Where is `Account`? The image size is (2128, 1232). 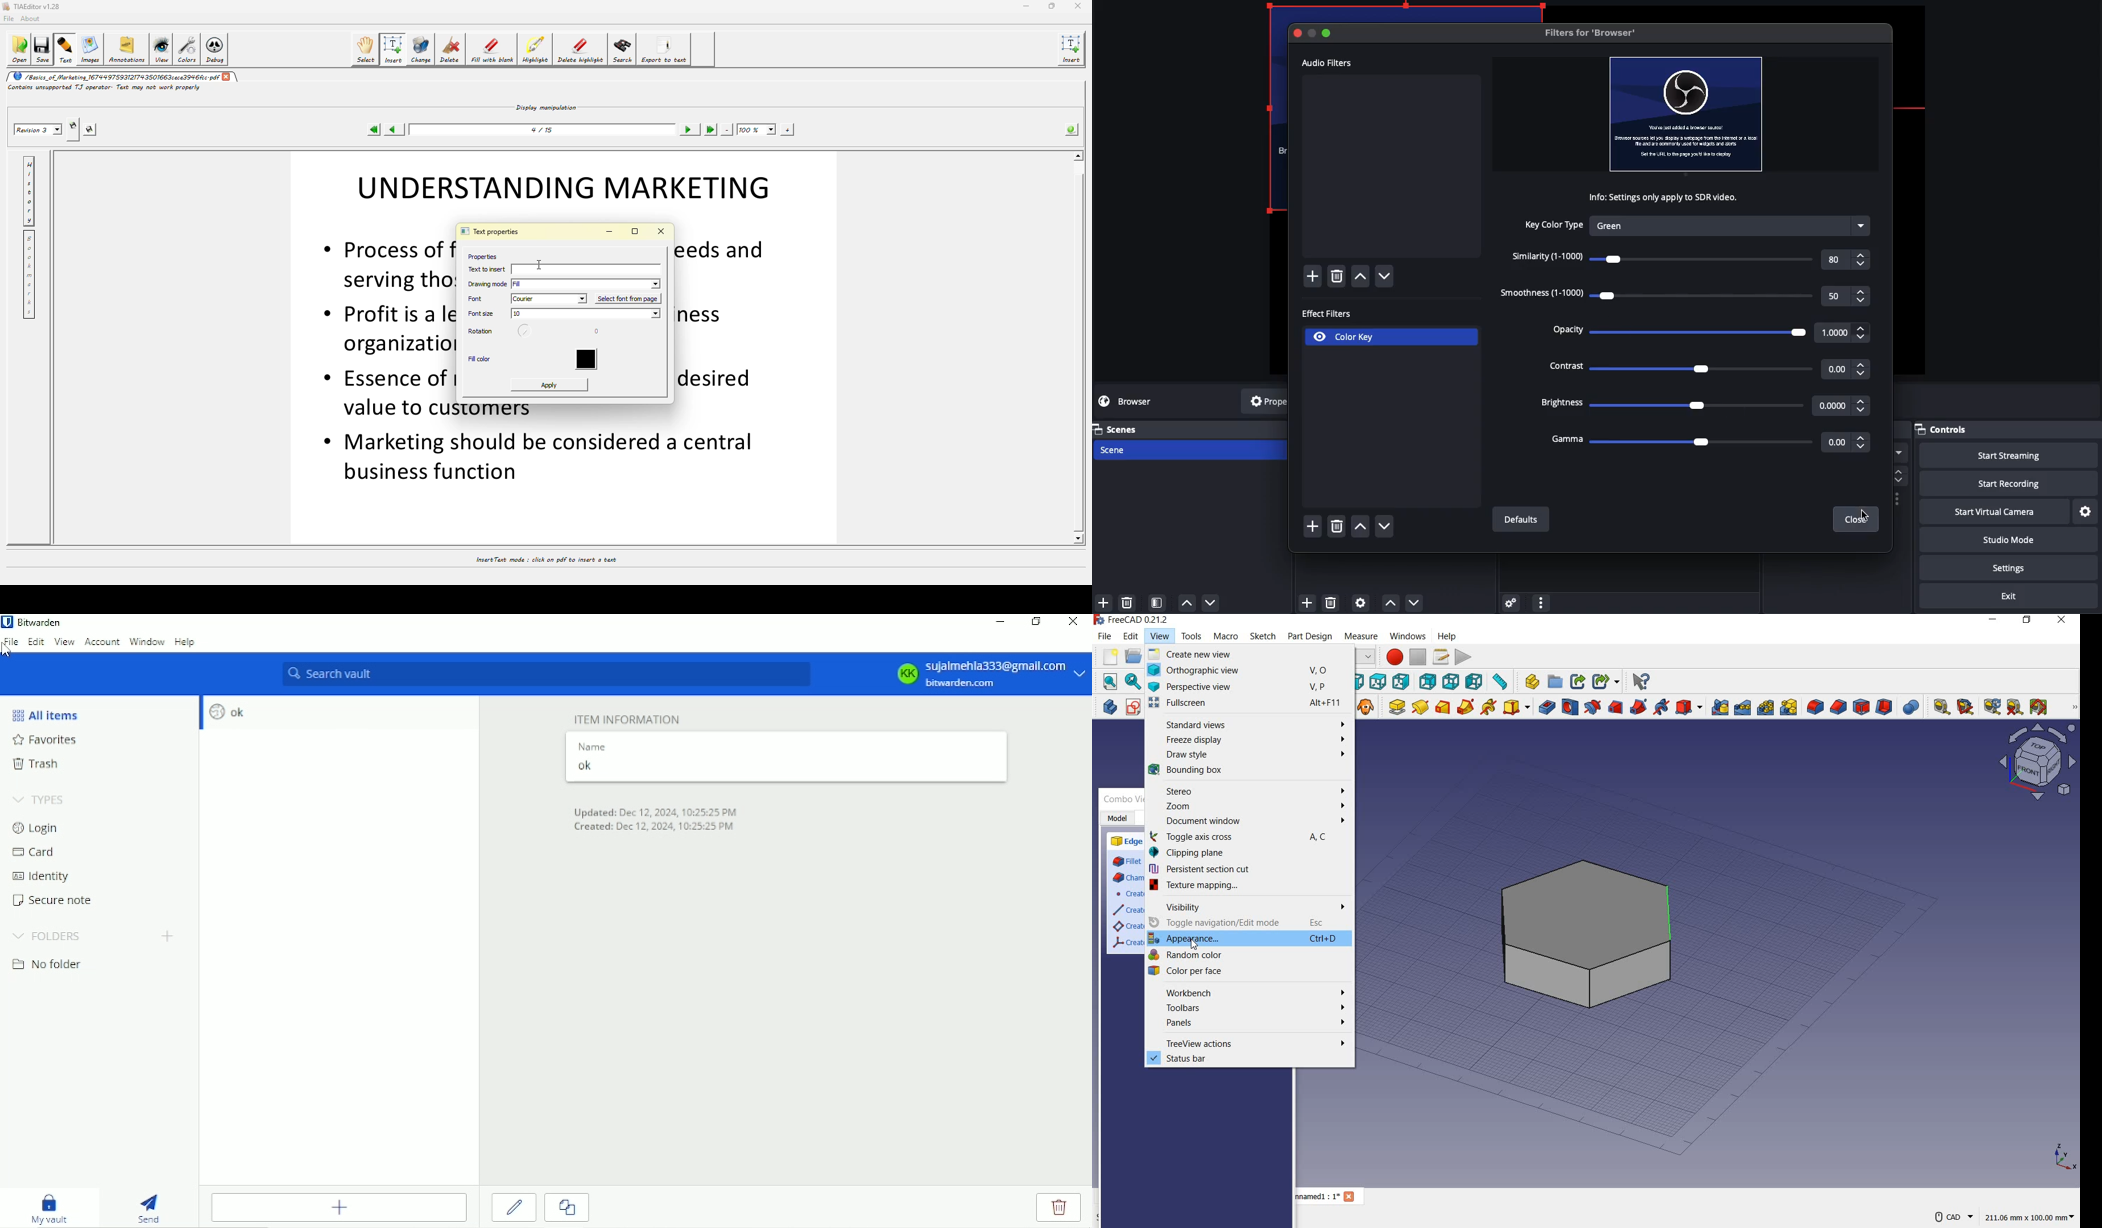
Account is located at coordinates (102, 641).